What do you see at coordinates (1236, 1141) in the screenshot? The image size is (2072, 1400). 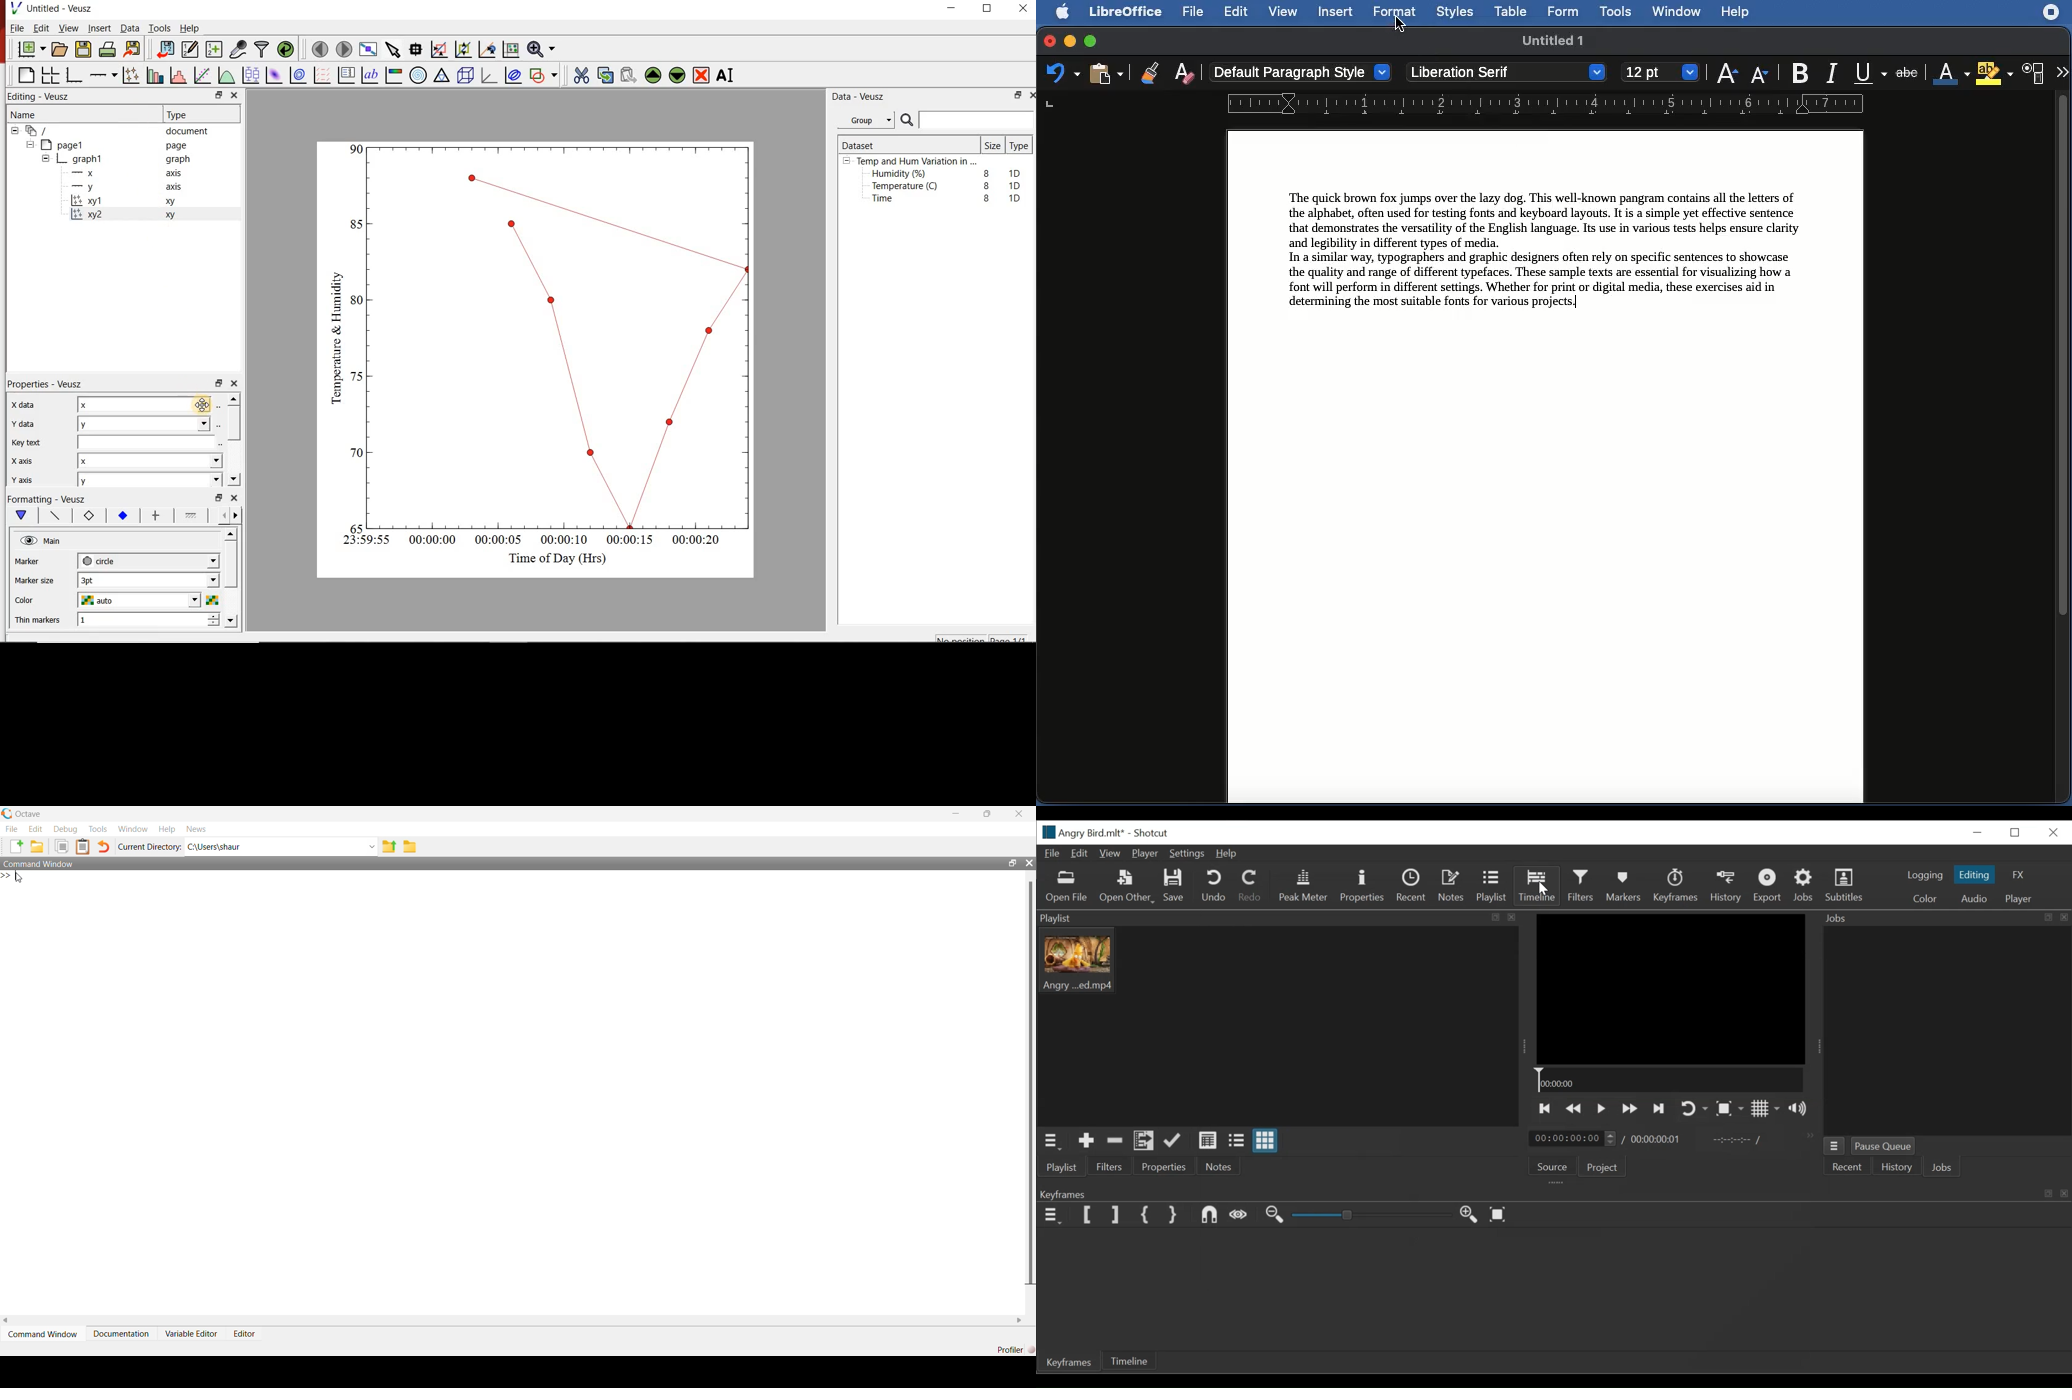 I see `View as files` at bounding box center [1236, 1141].